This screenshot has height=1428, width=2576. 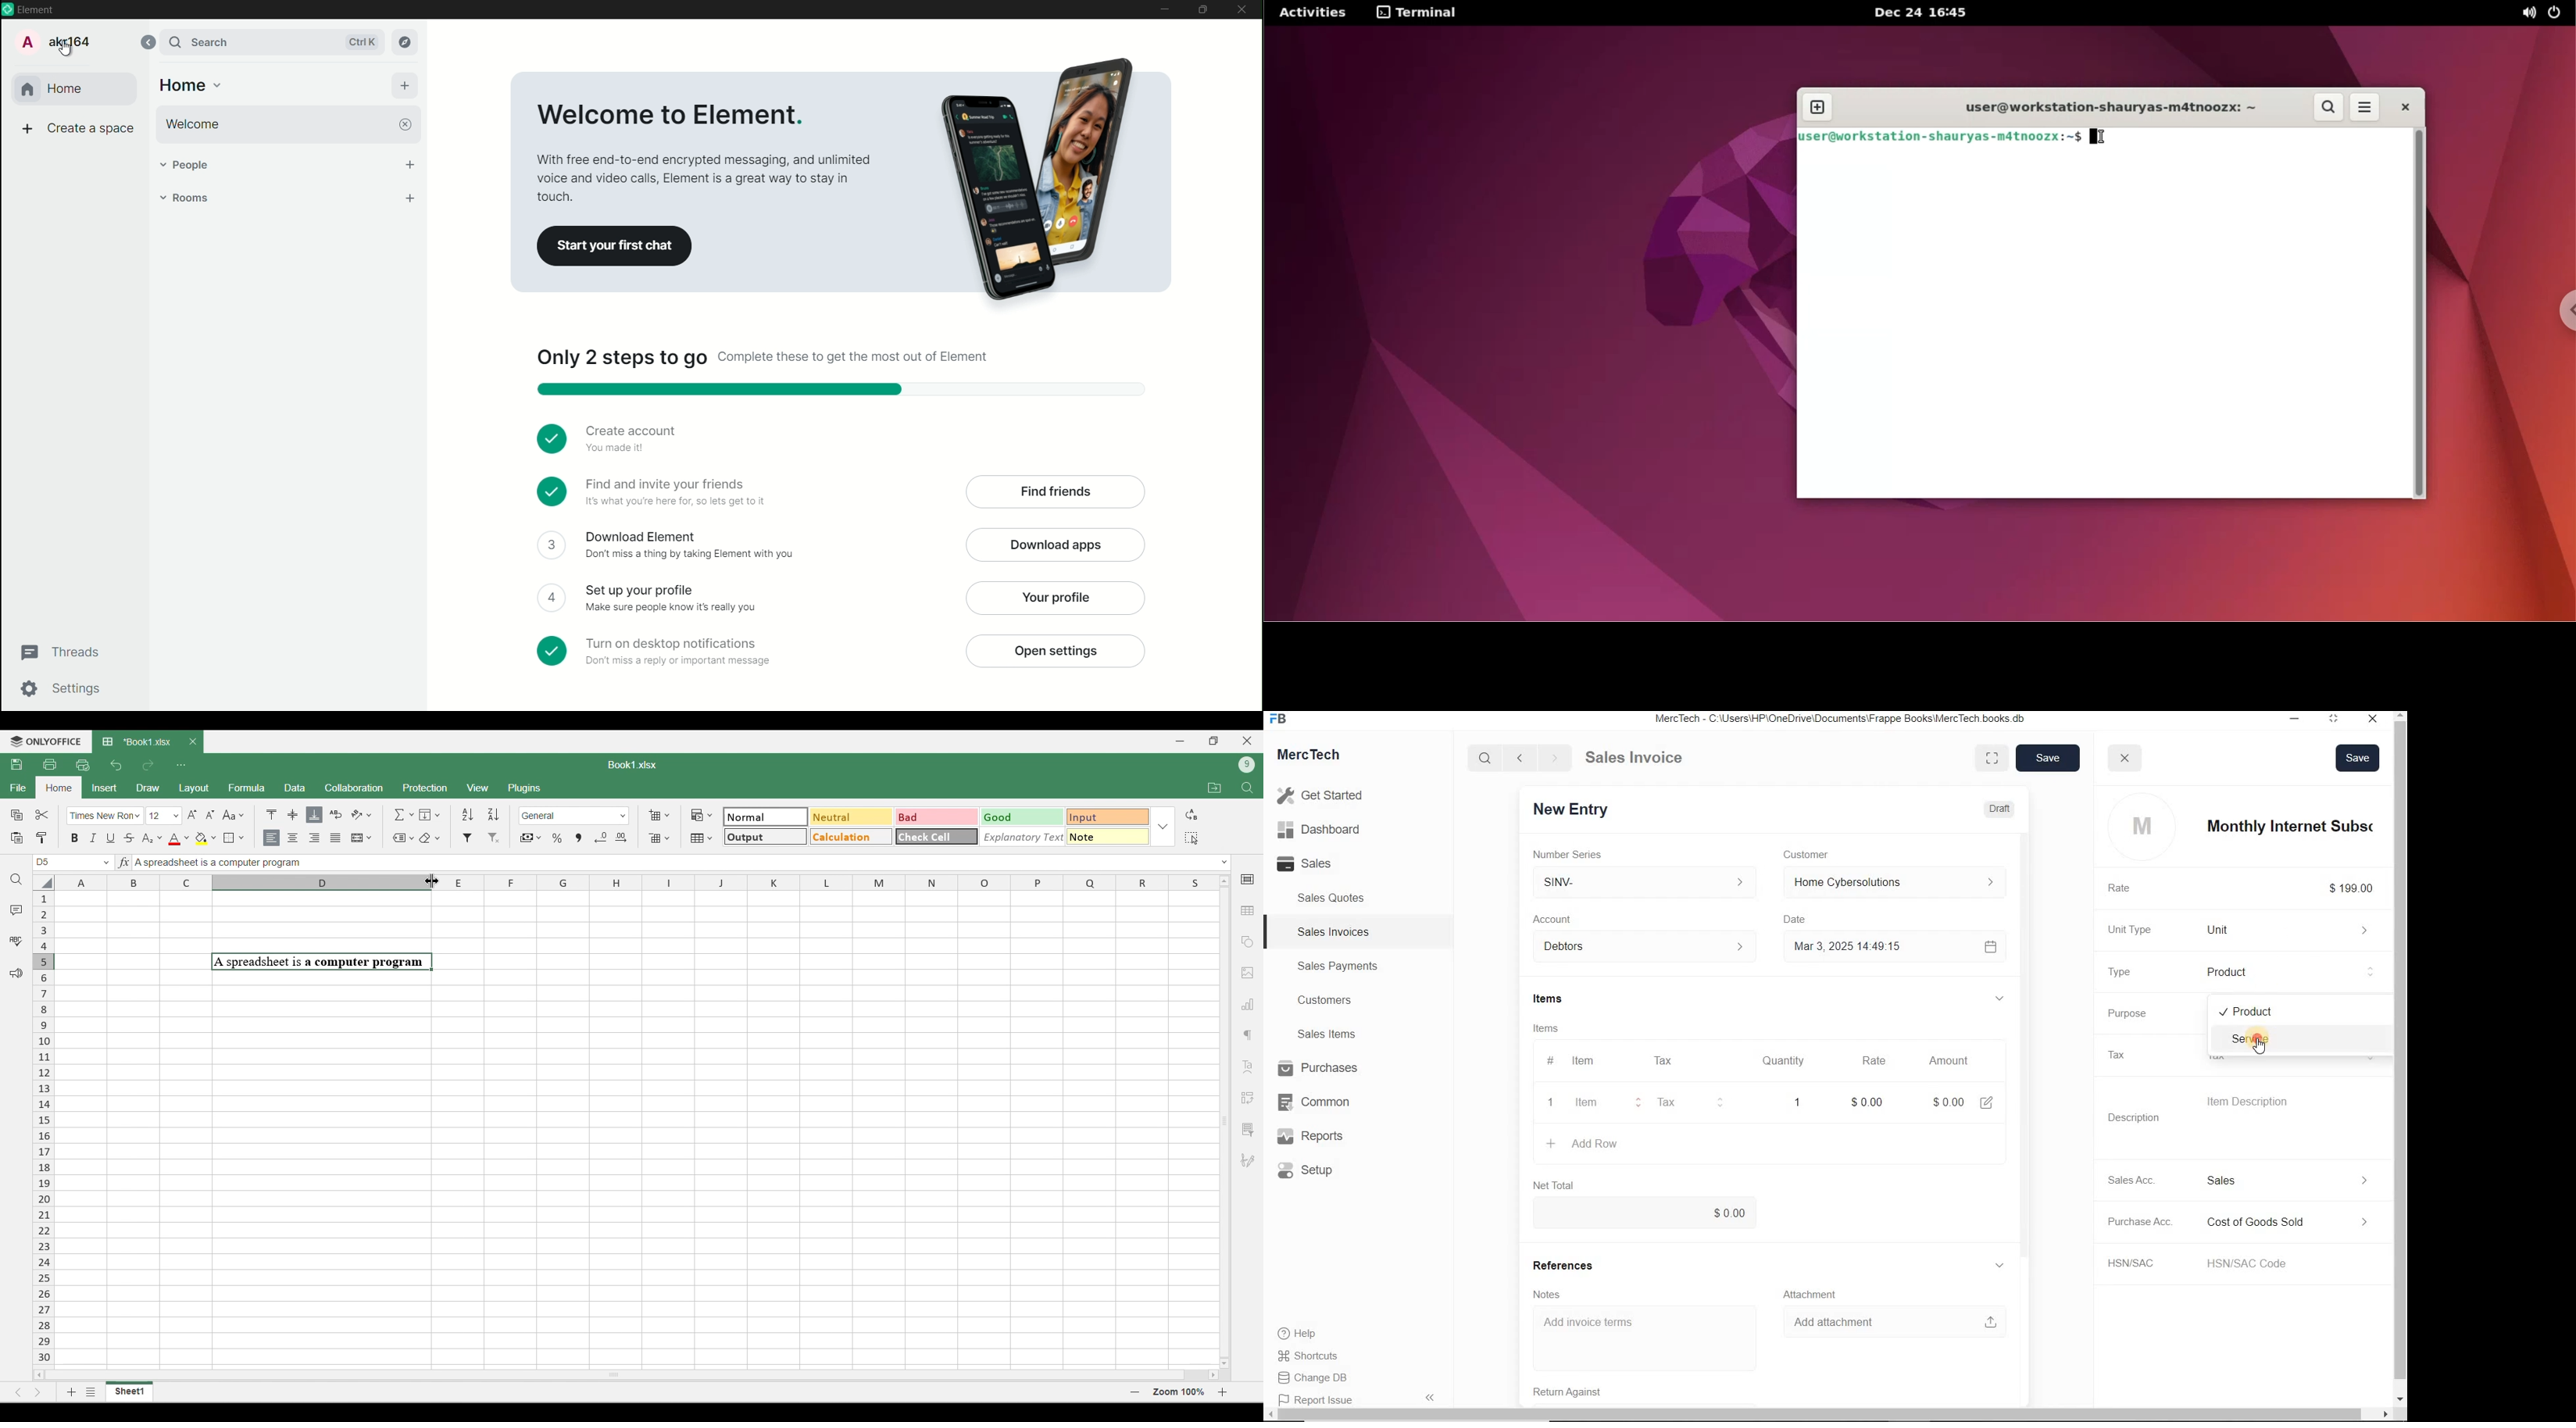 I want to click on Return Against, so click(x=1583, y=1391).